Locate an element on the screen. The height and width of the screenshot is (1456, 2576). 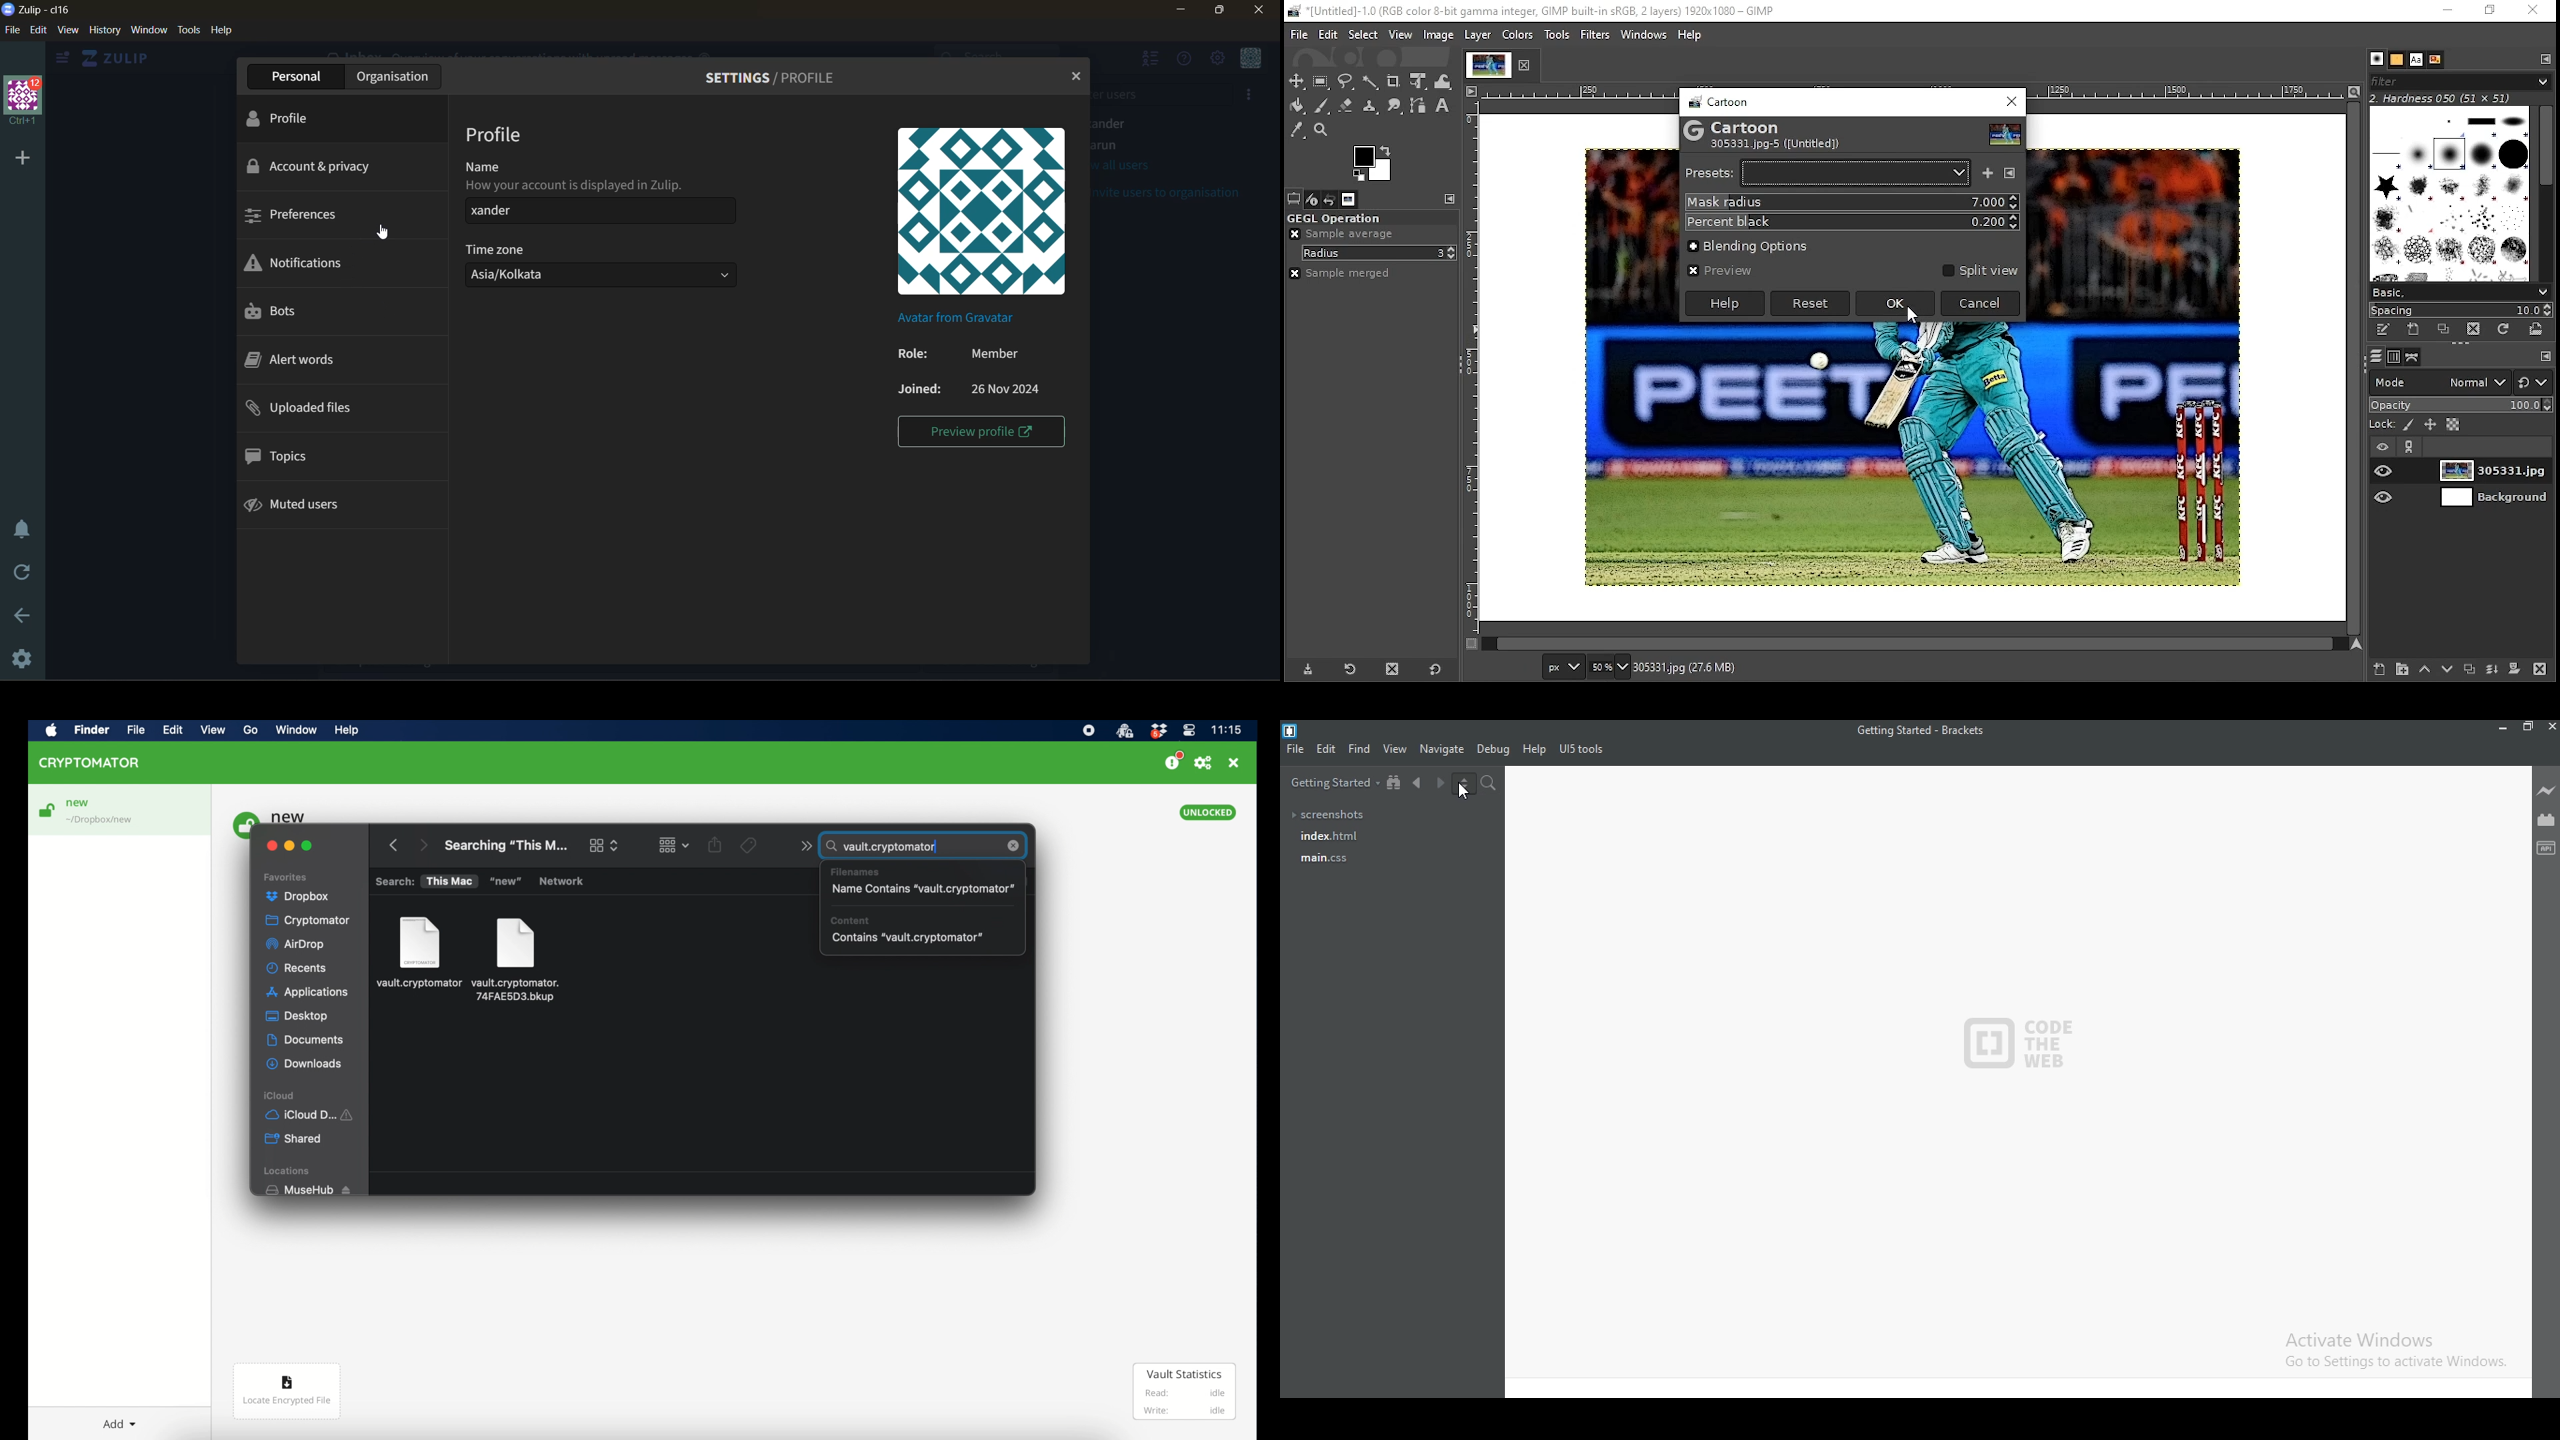
Getting started is located at coordinates (1332, 786).